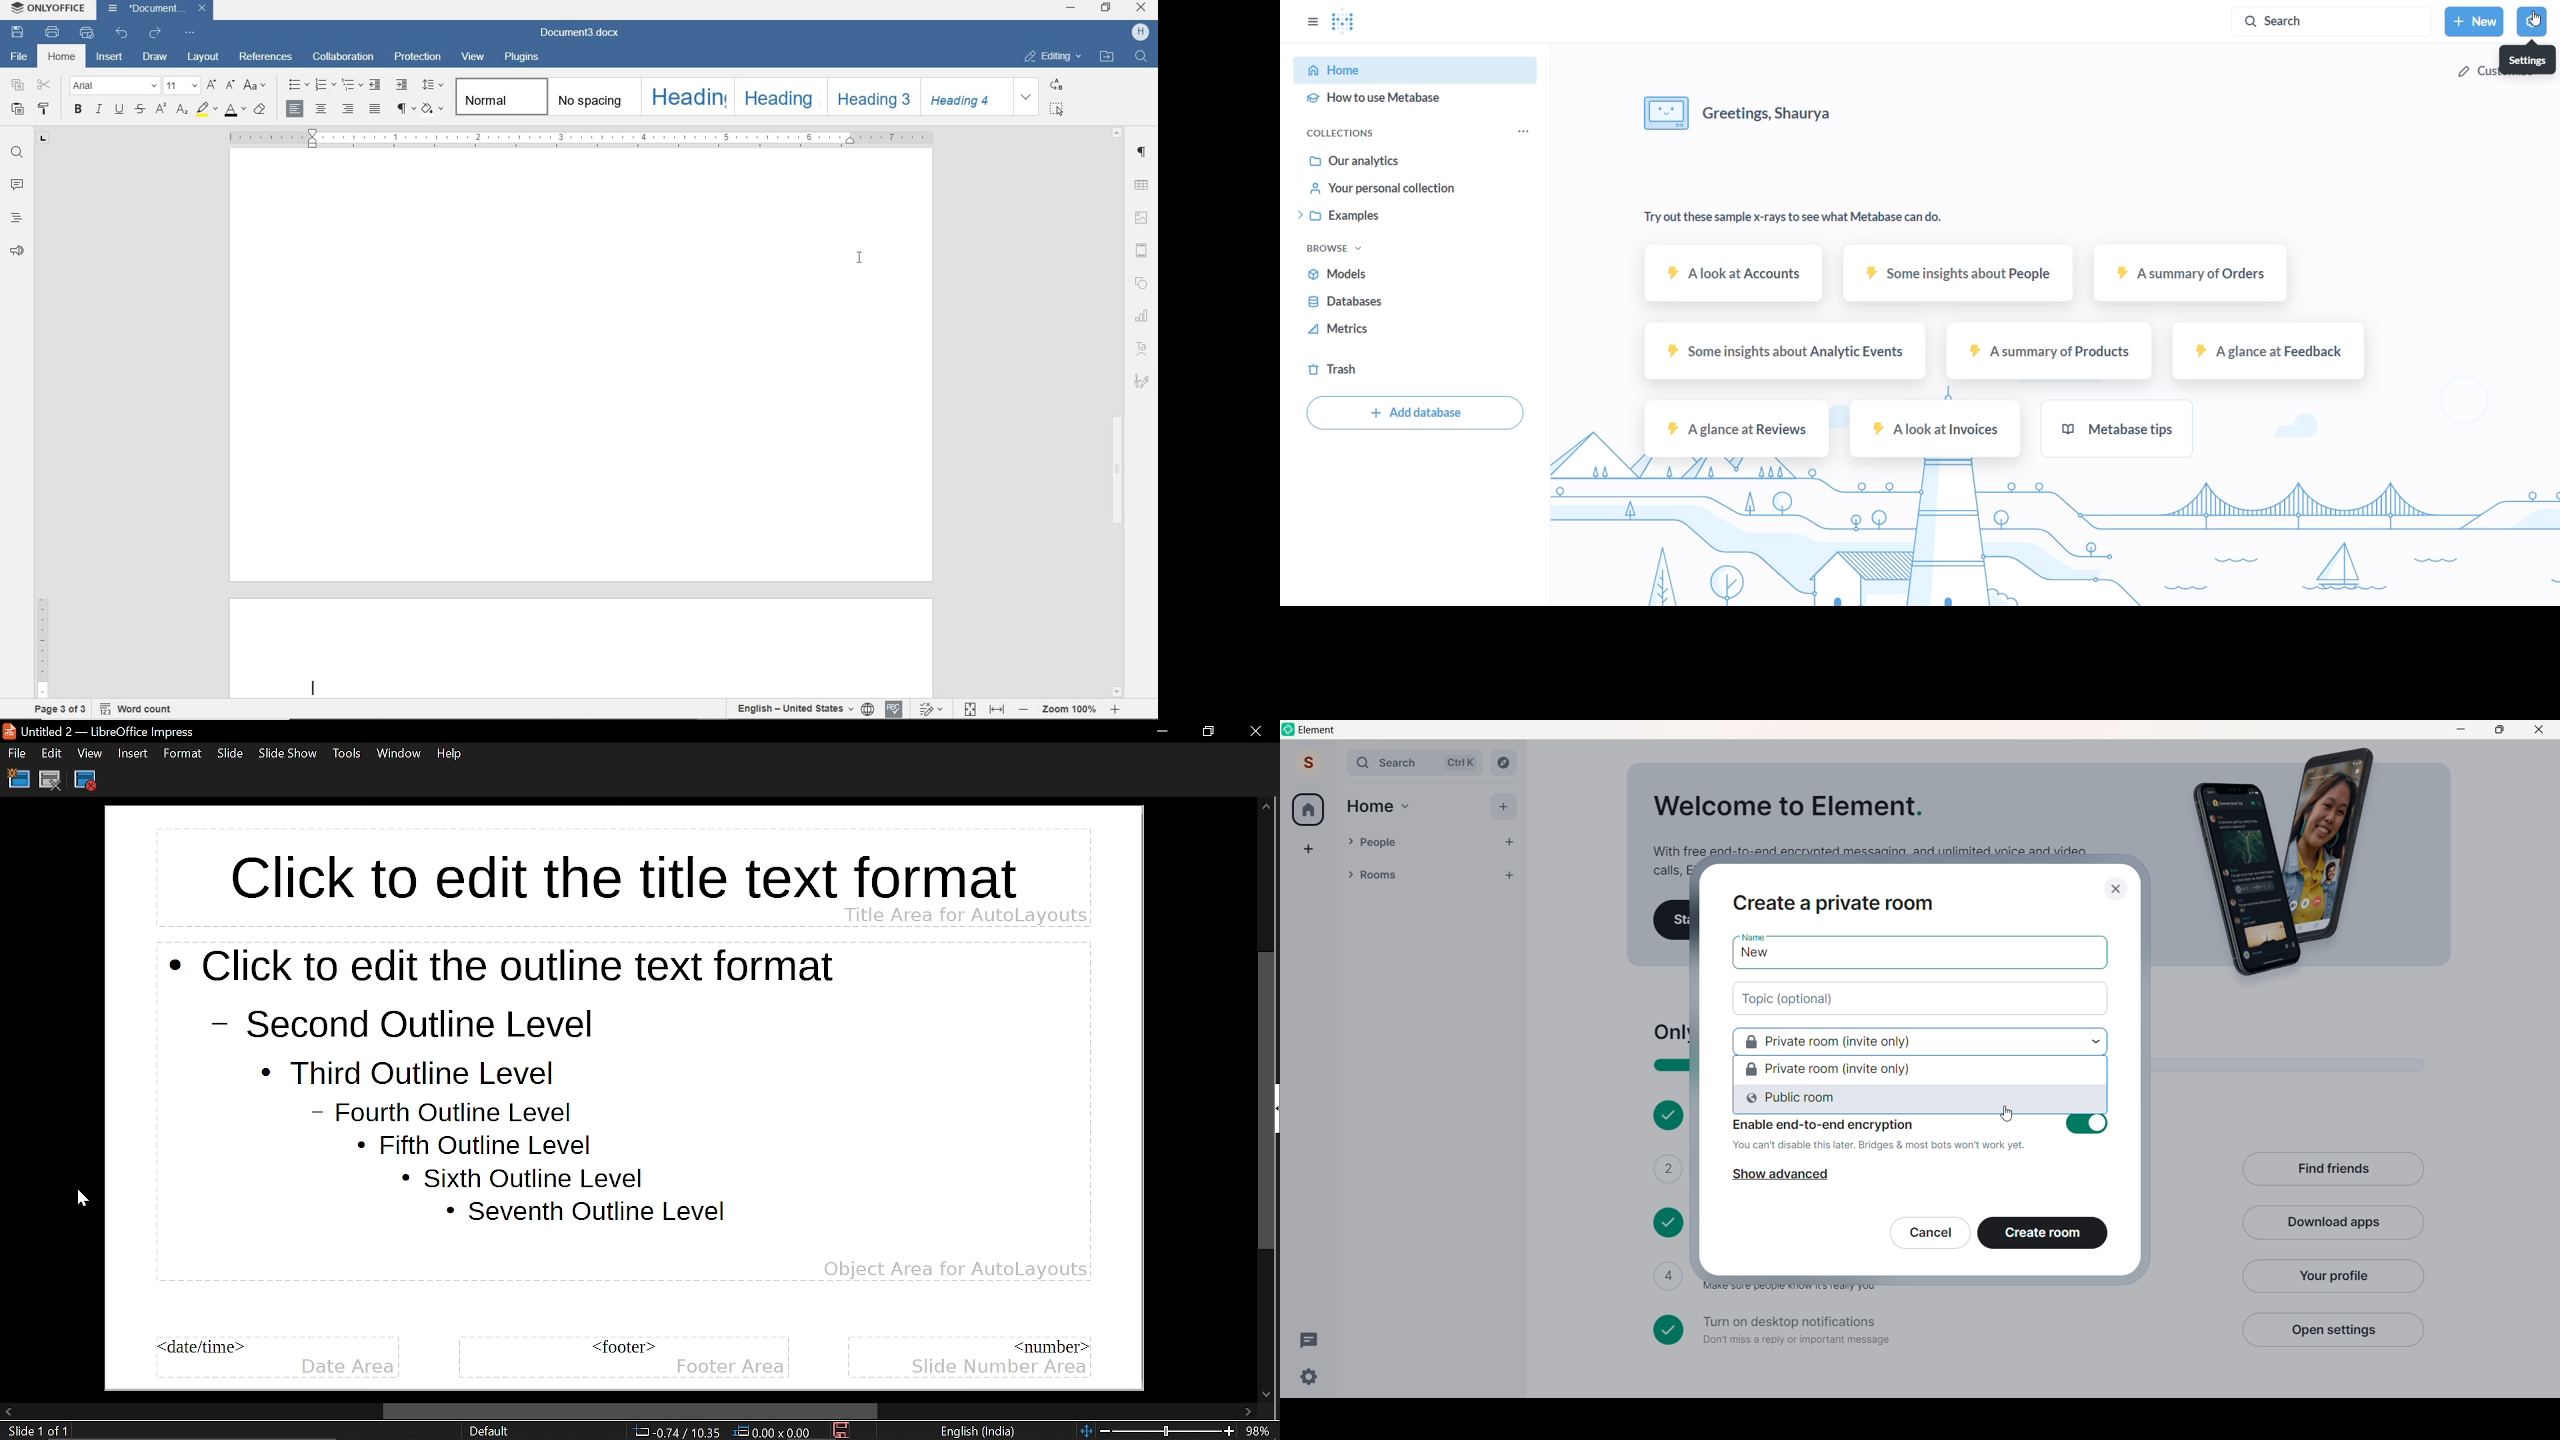 This screenshot has width=2576, height=1456. Describe the element at coordinates (1935, 430) in the screenshot. I see `A look at Invoices sample` at that location.